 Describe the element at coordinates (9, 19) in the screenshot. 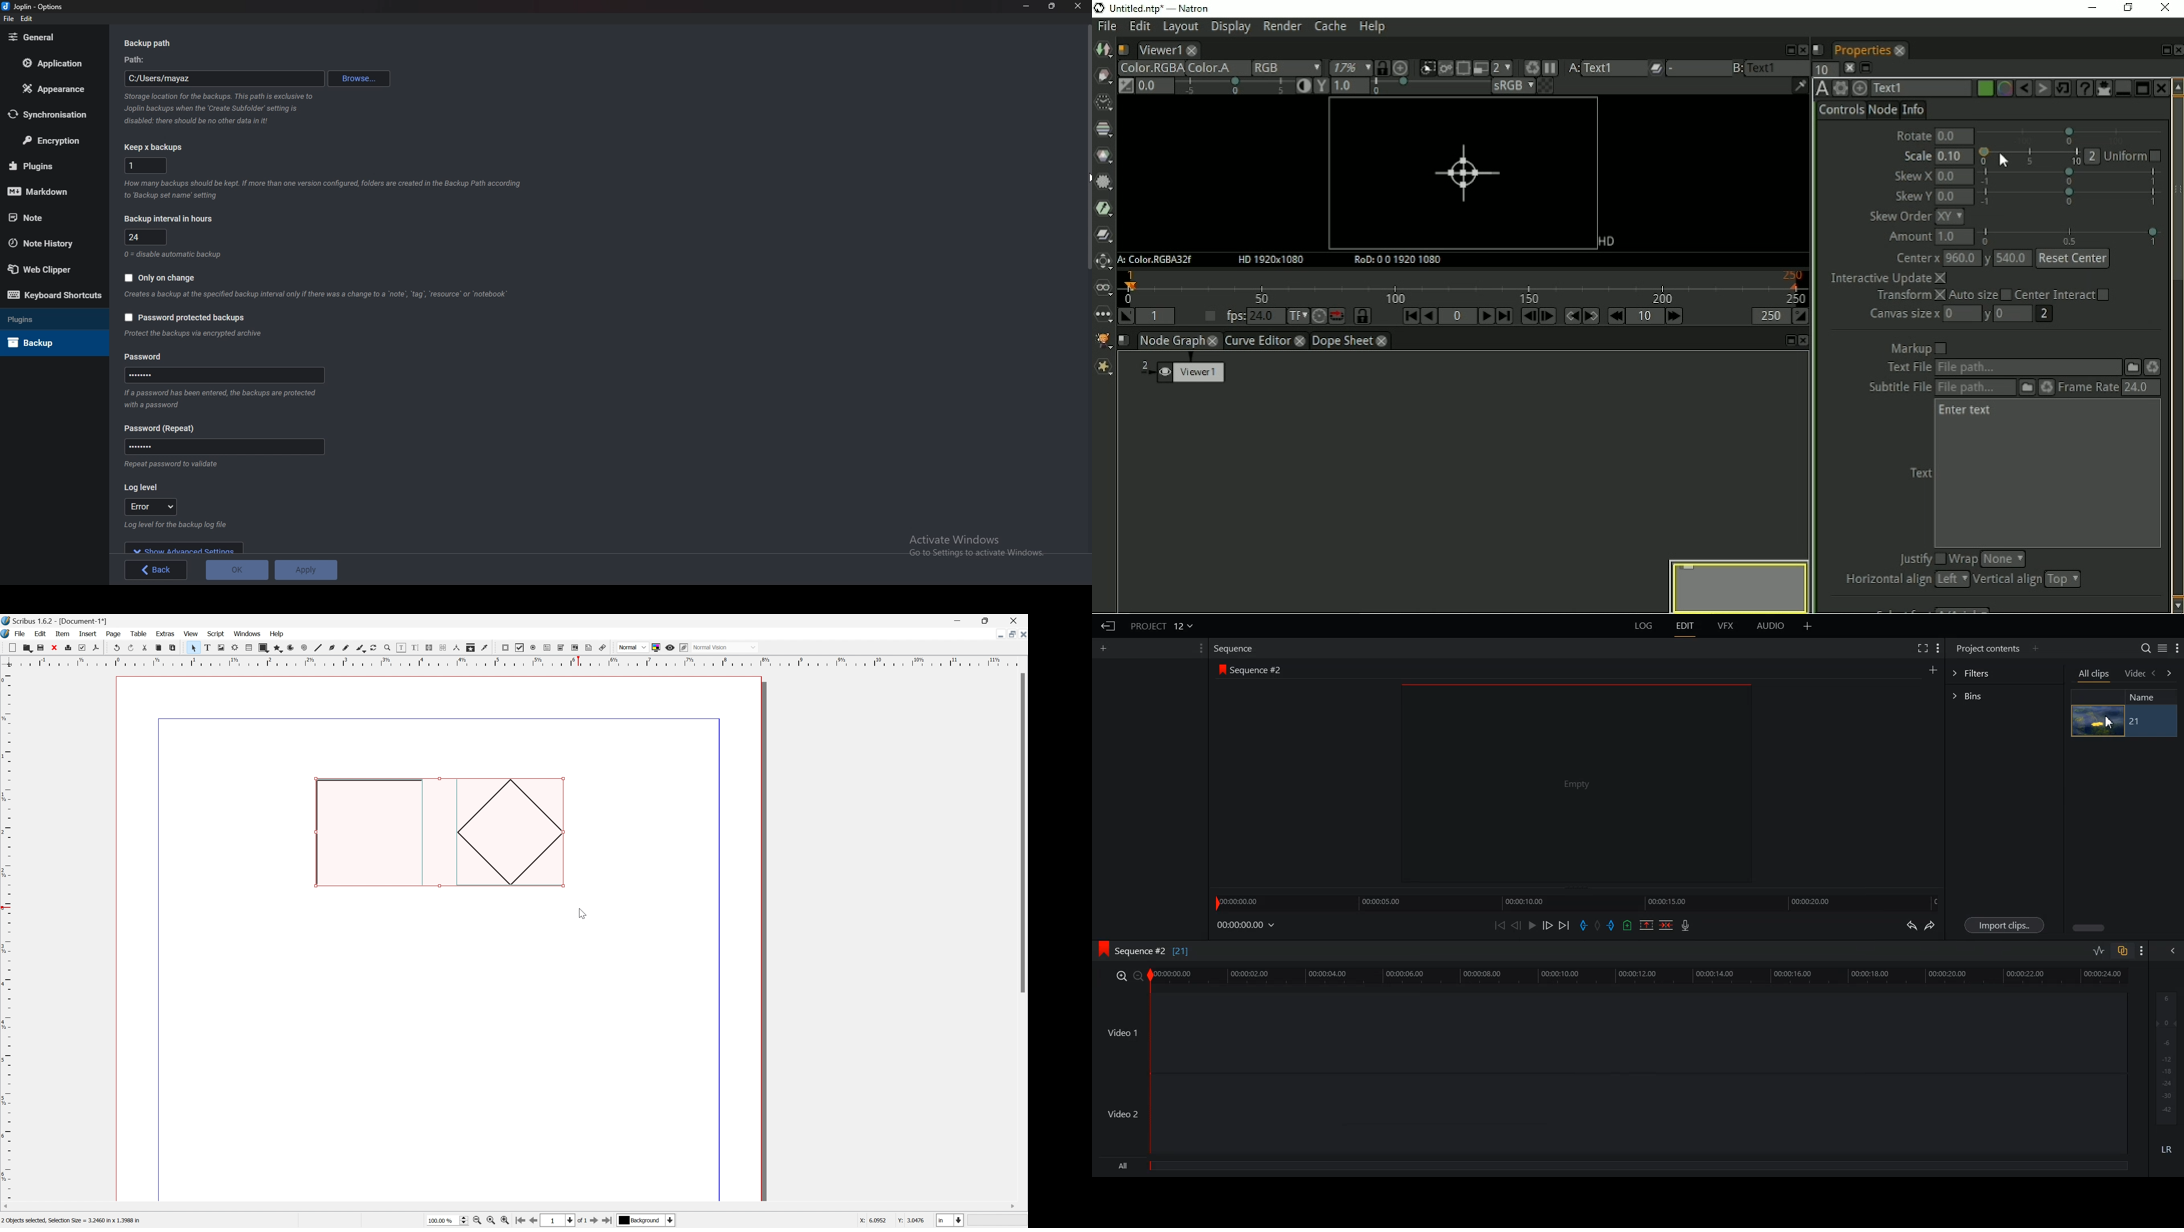

I see `file` at that location.